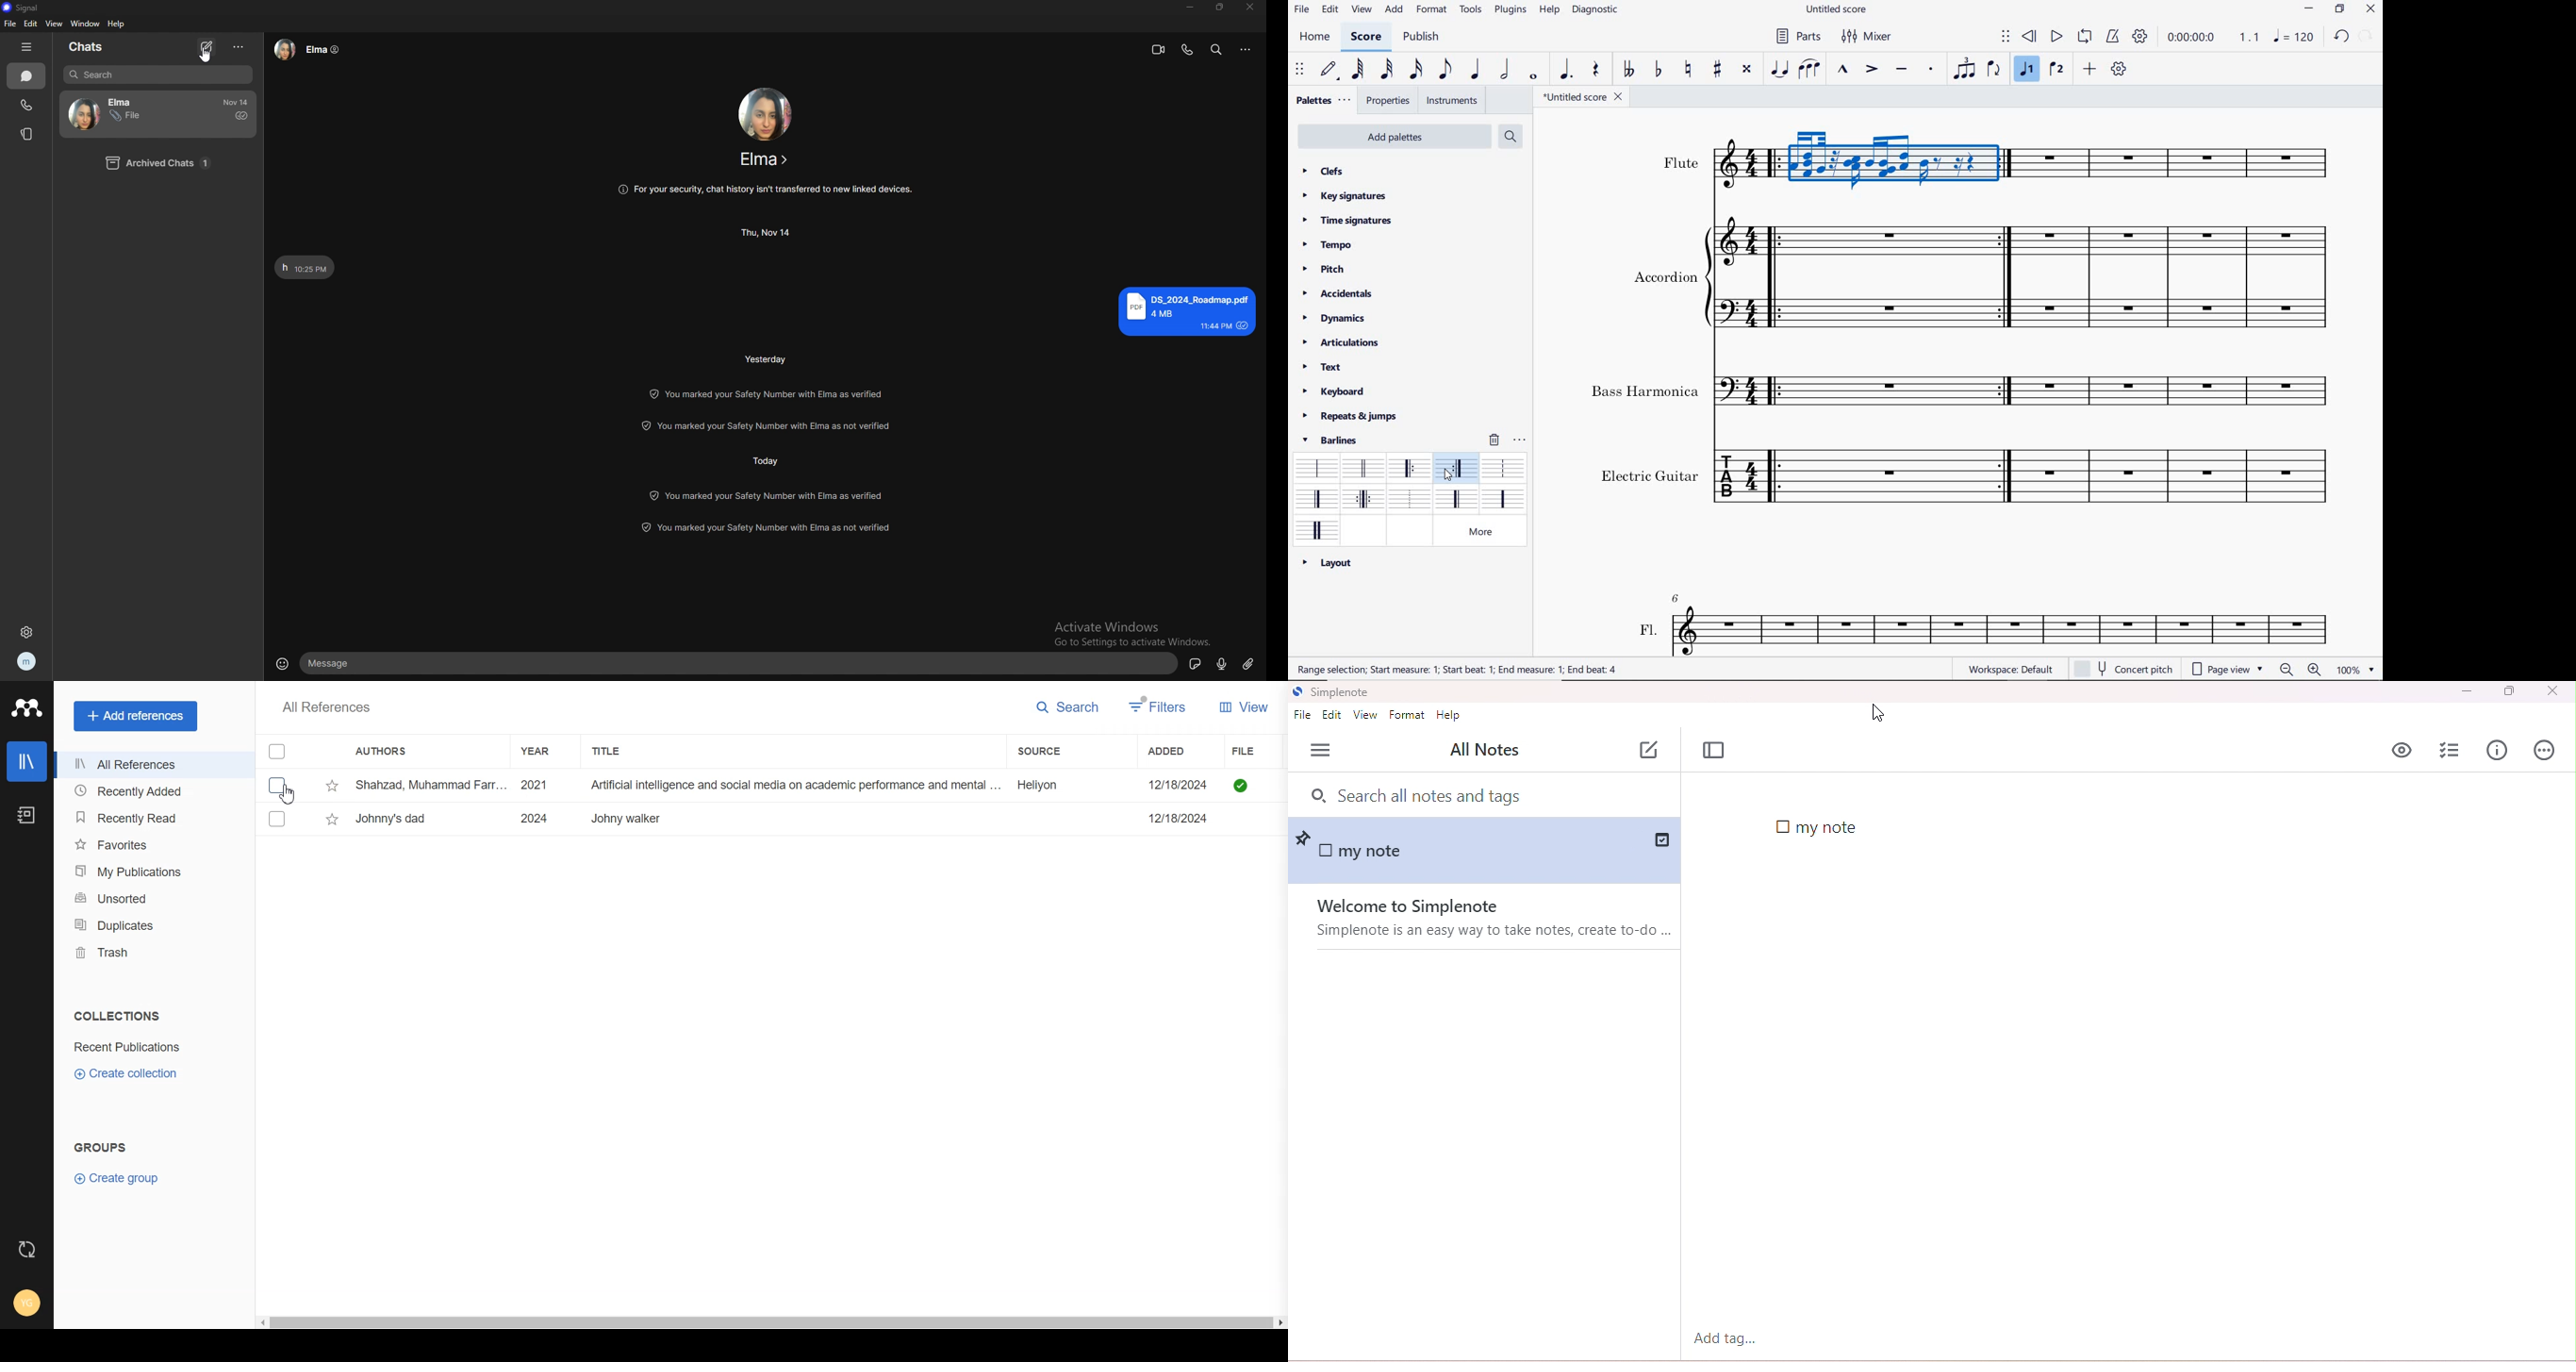 The width and height of the screenshot is (2576, 1372). I want to click on format, so click(1407, 714).